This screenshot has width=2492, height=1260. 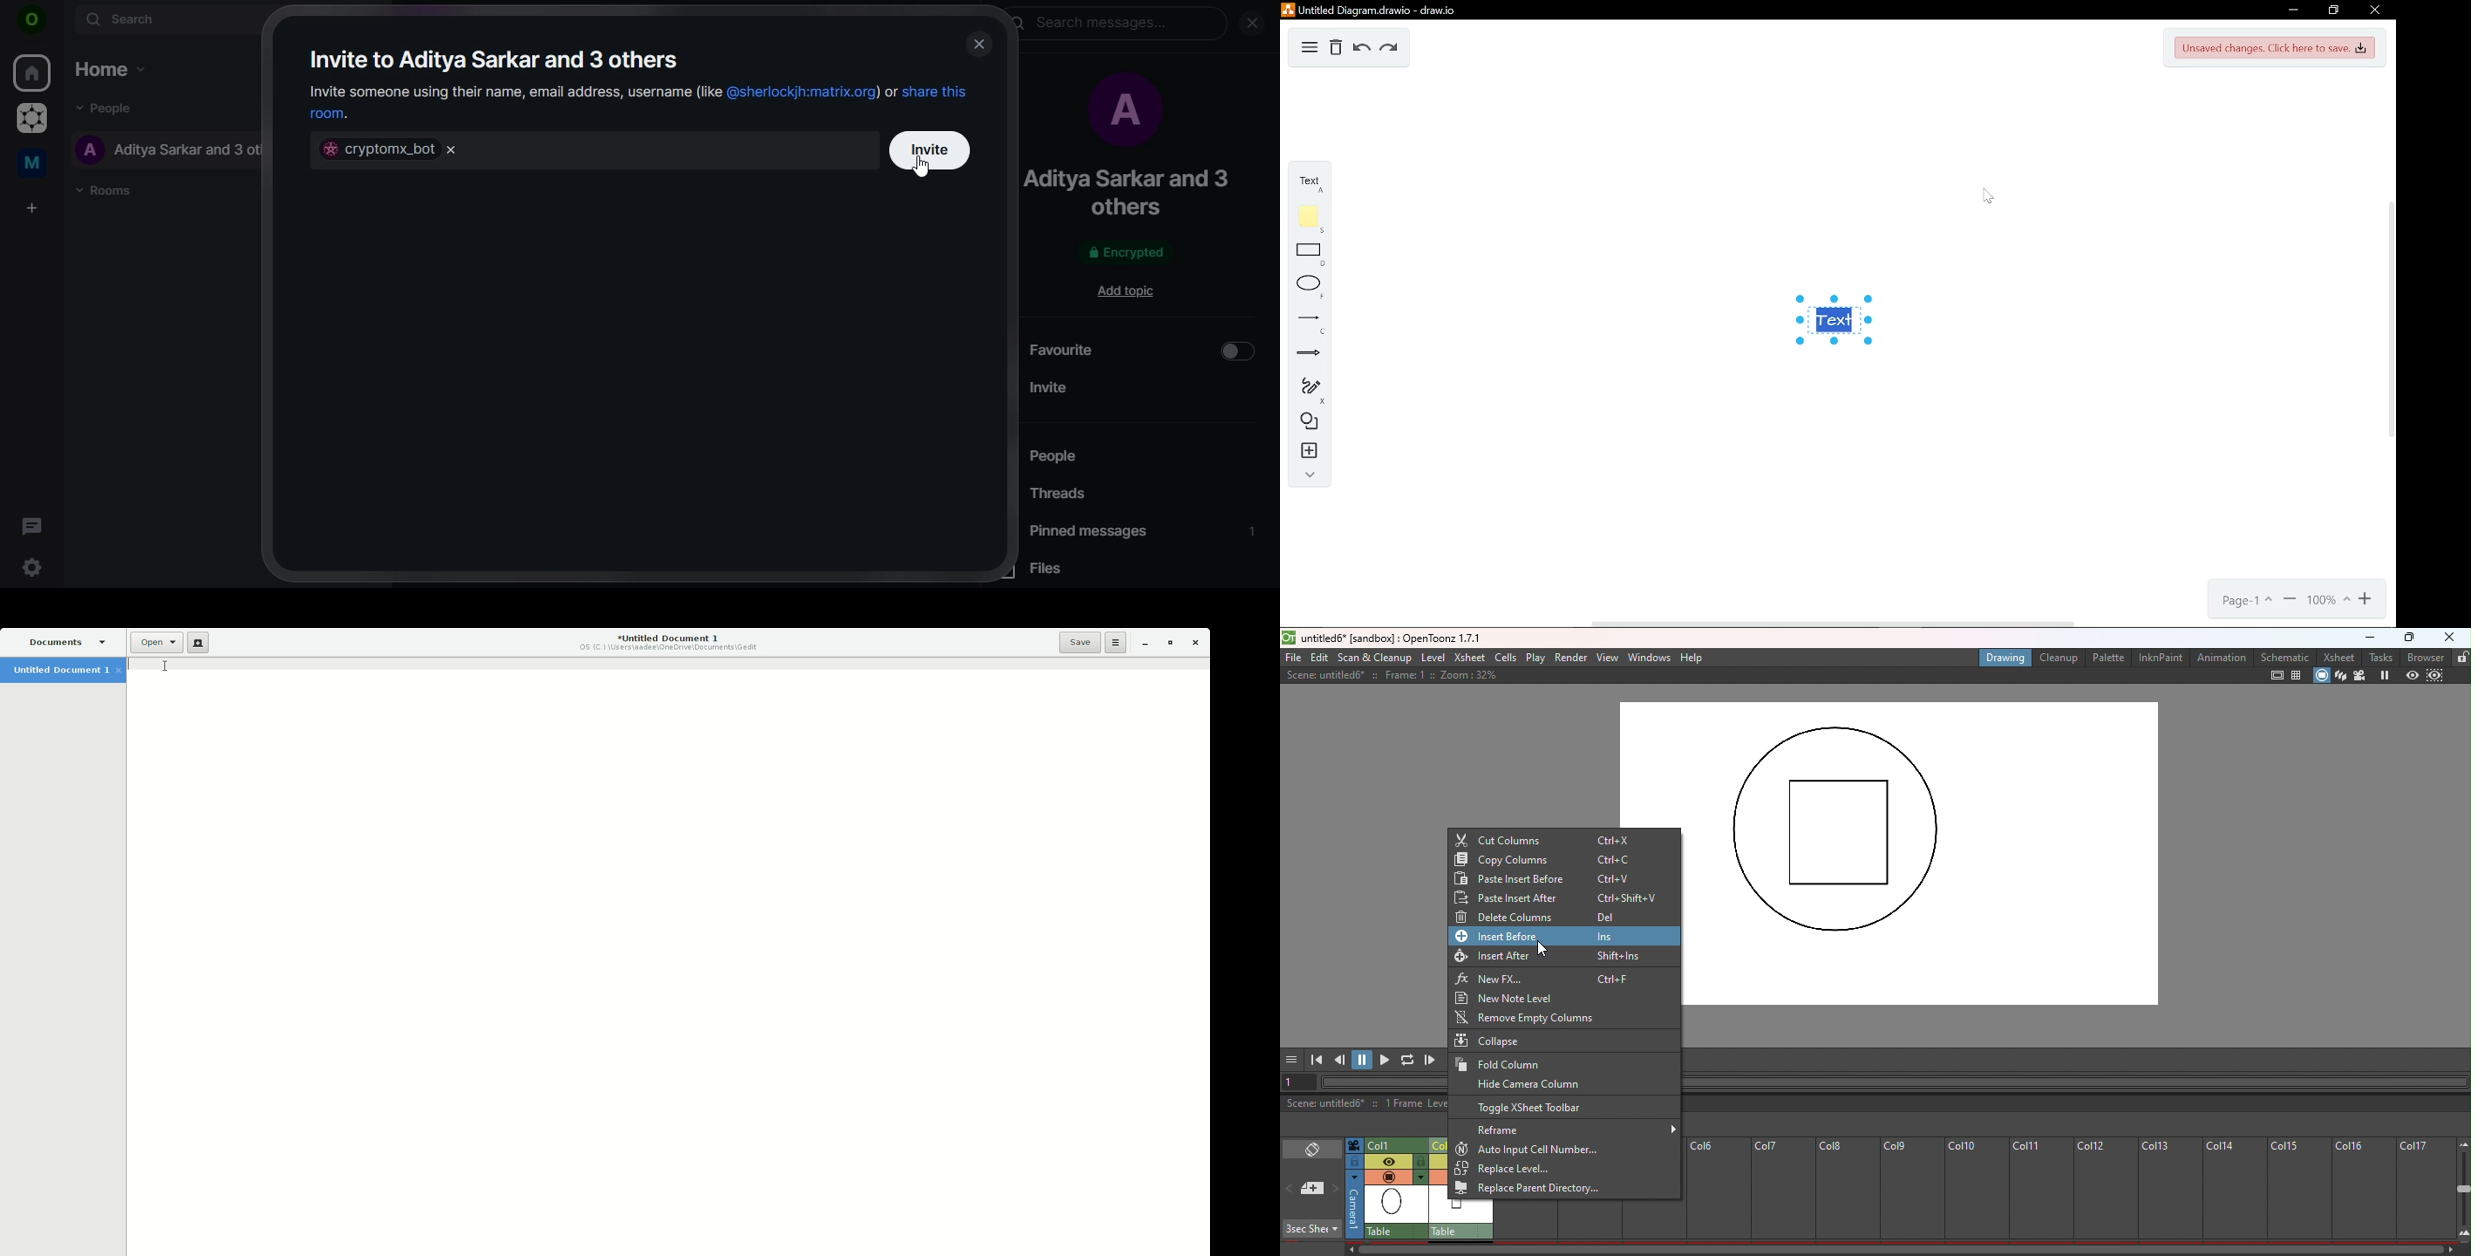 What do you see at coordinates (1370, 10) in the screenshot?
I see `Current window` at bounding box center [1370, 10].